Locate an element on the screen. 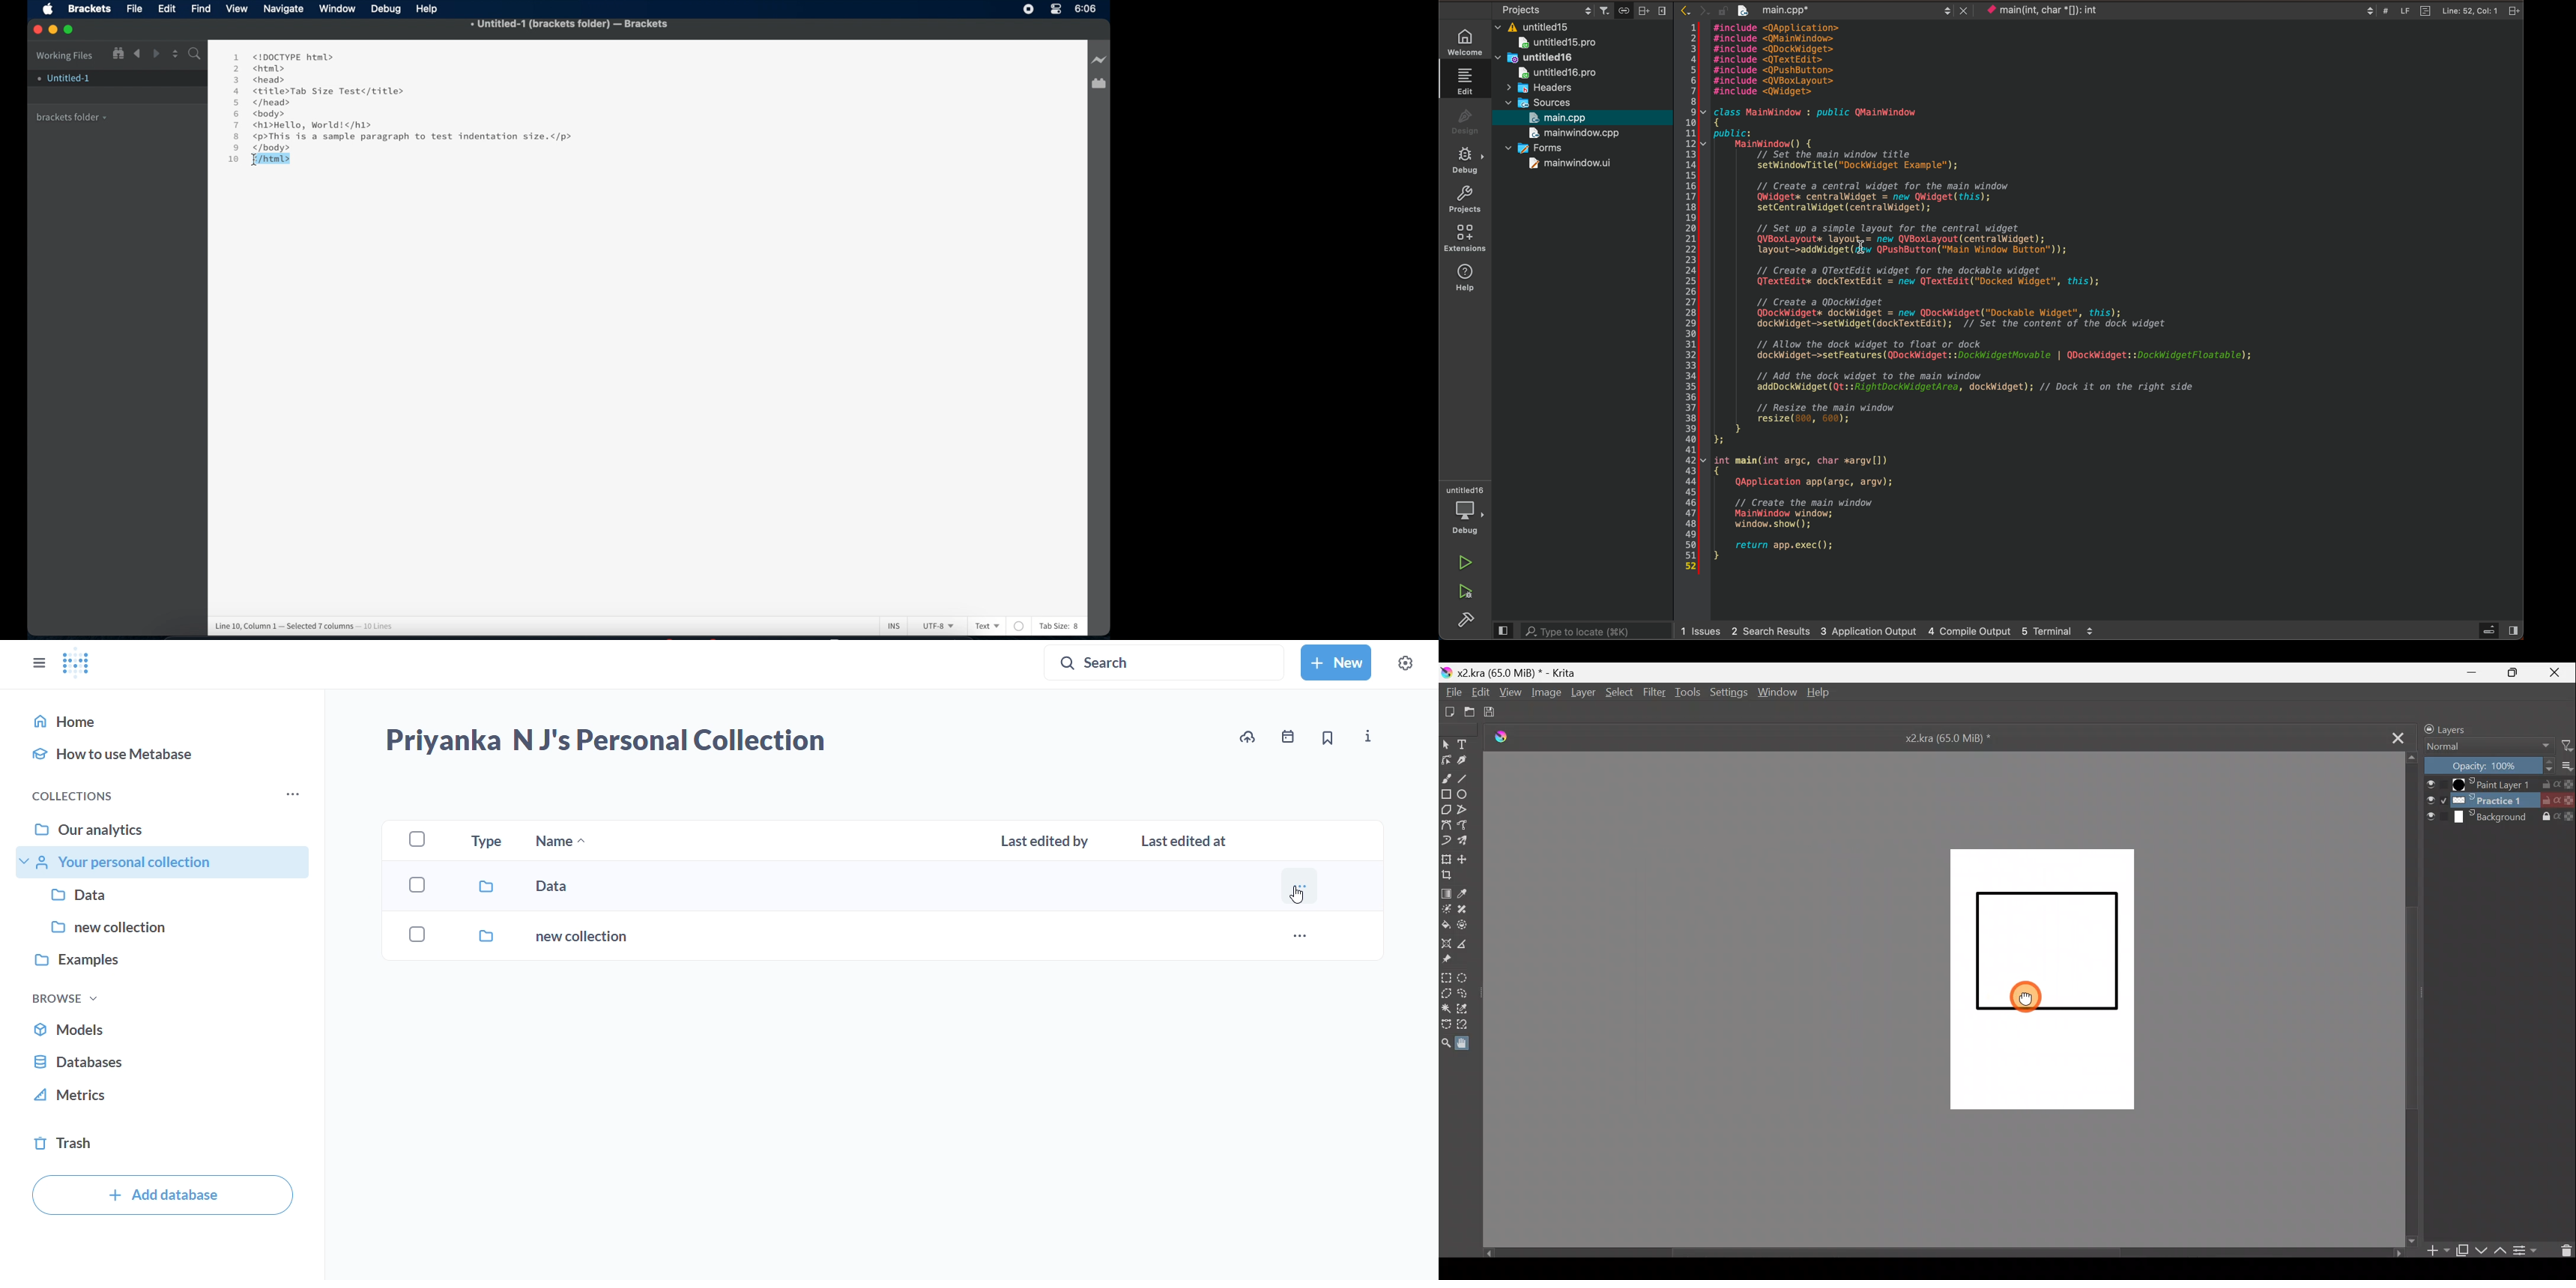 Image resolution: width=2576 pixels, height=1288 pixels. debug is located at coordinates (1467, 159).